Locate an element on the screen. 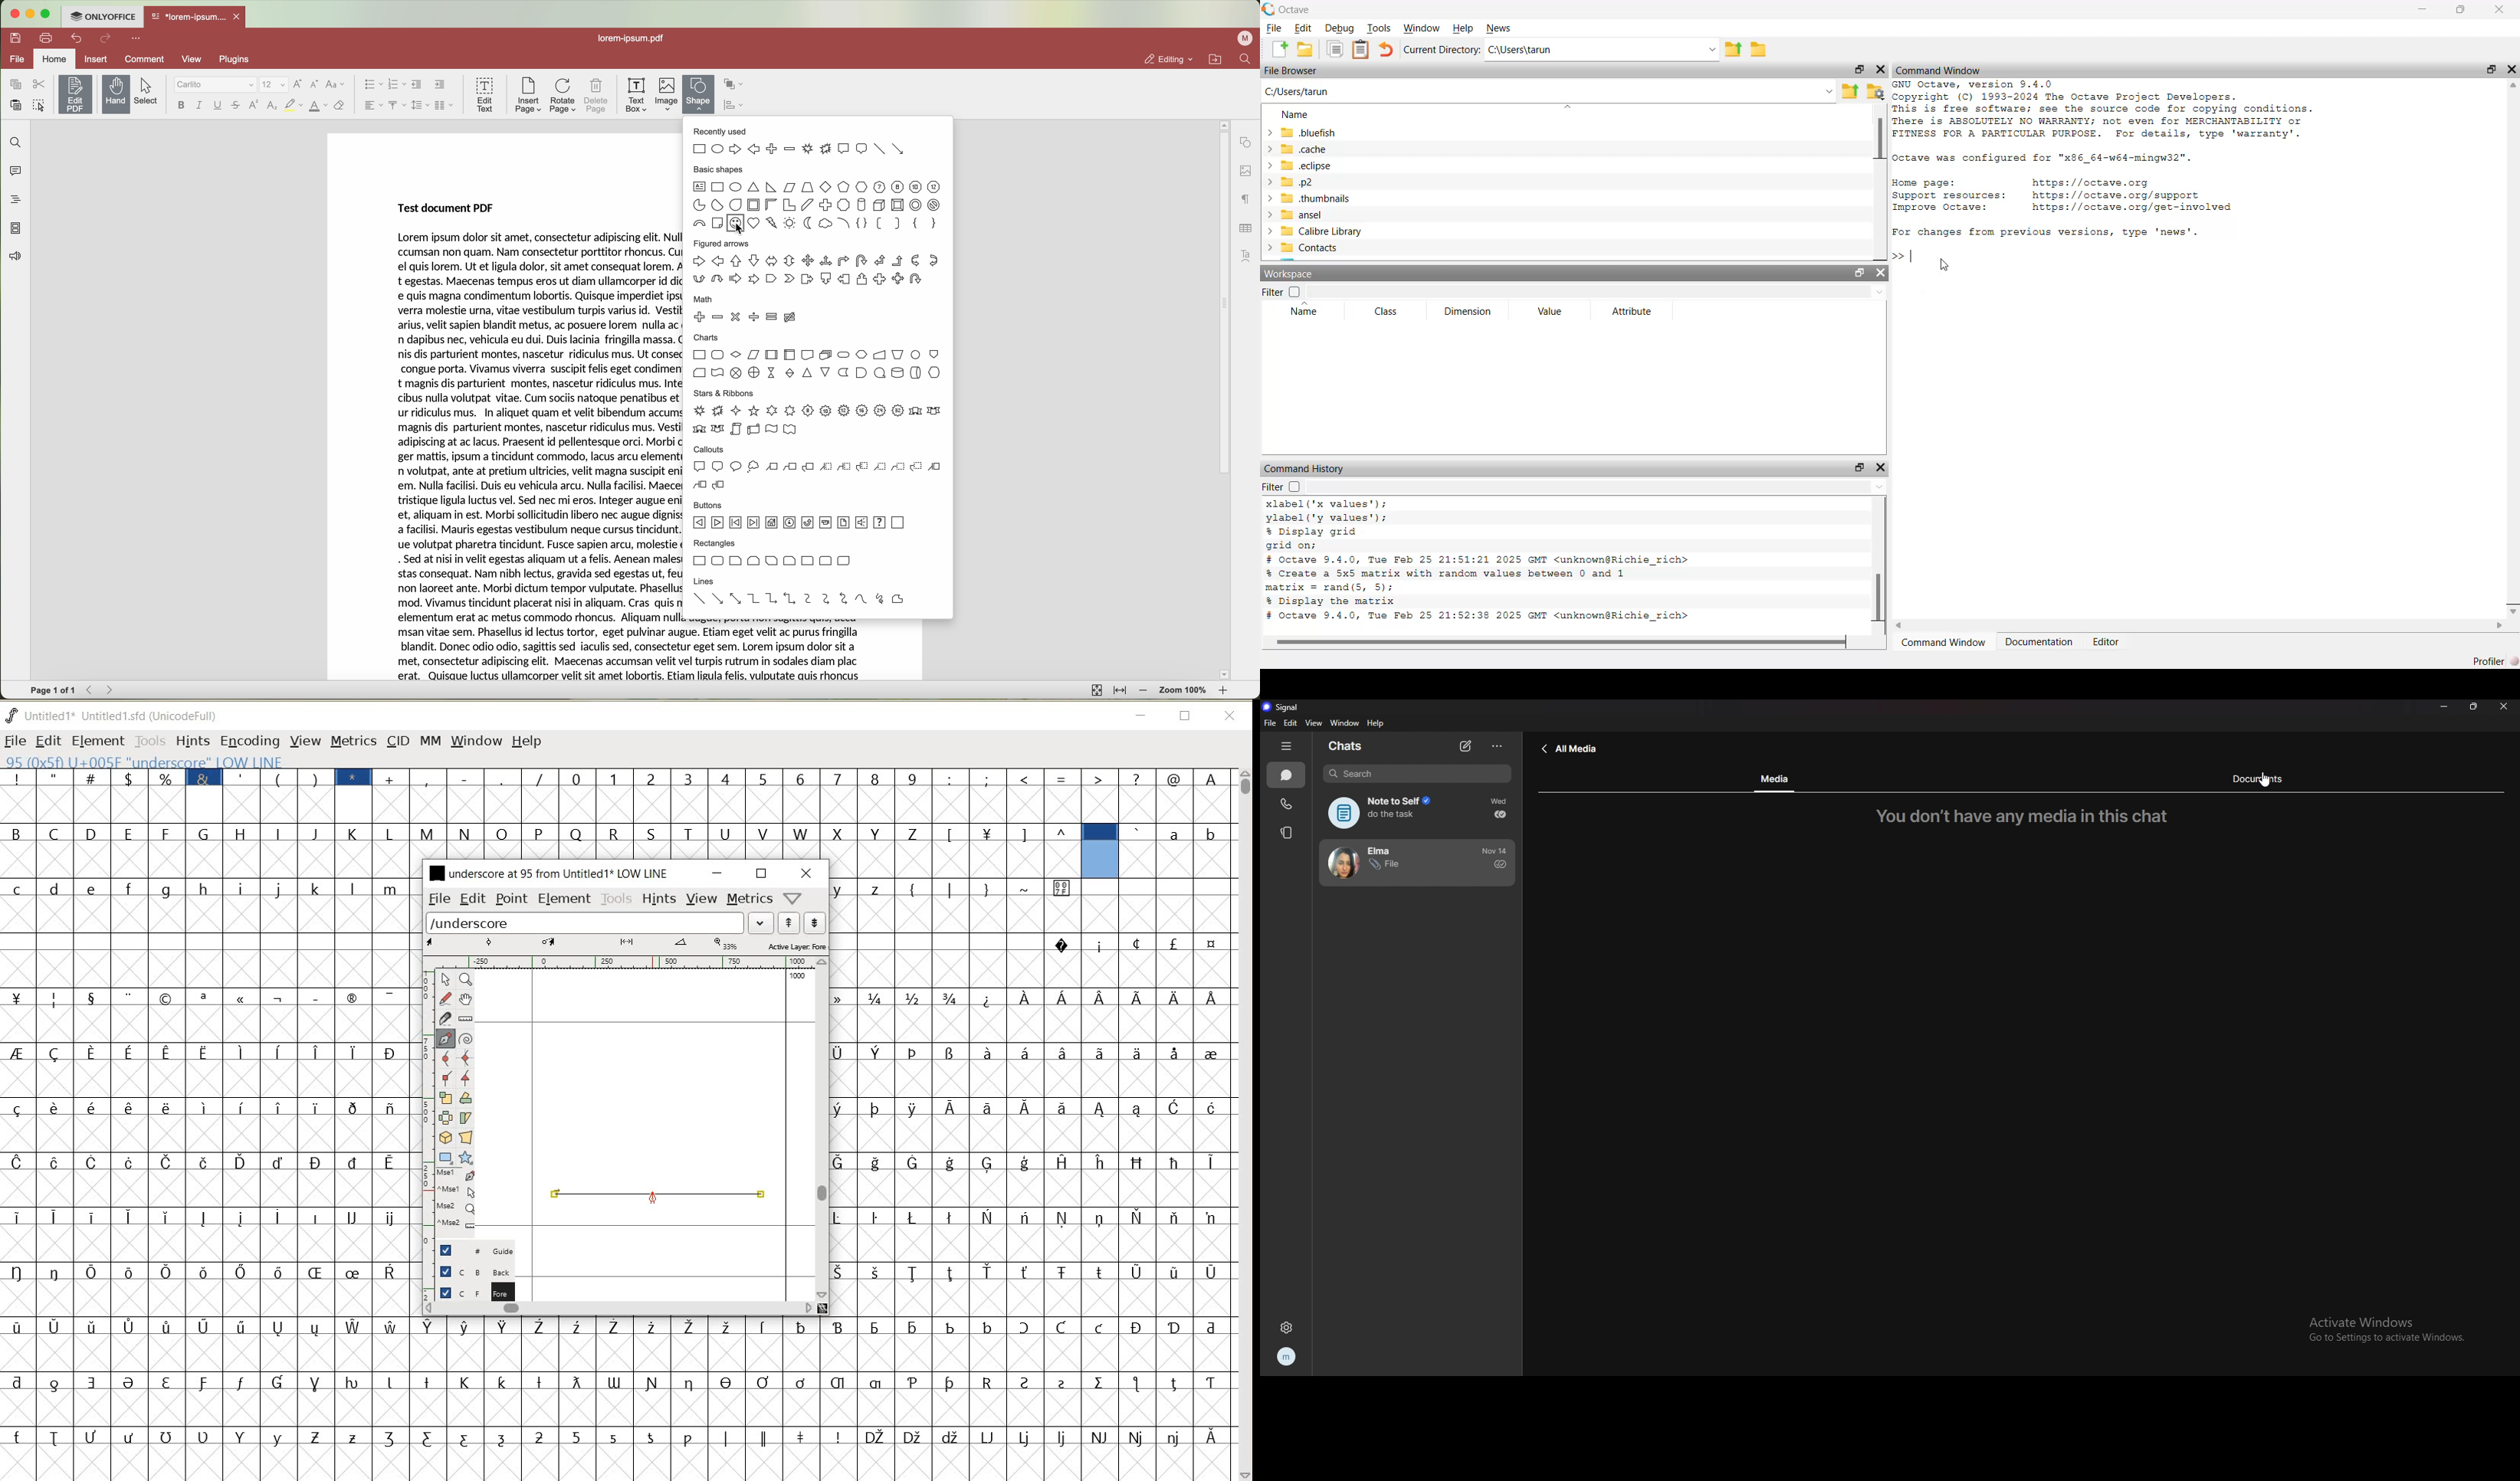 Image resolution: width=2520 pixels, height=1484 pixels. add a curve point always either horizontal or vertical is located at coordinates (466, 1057).